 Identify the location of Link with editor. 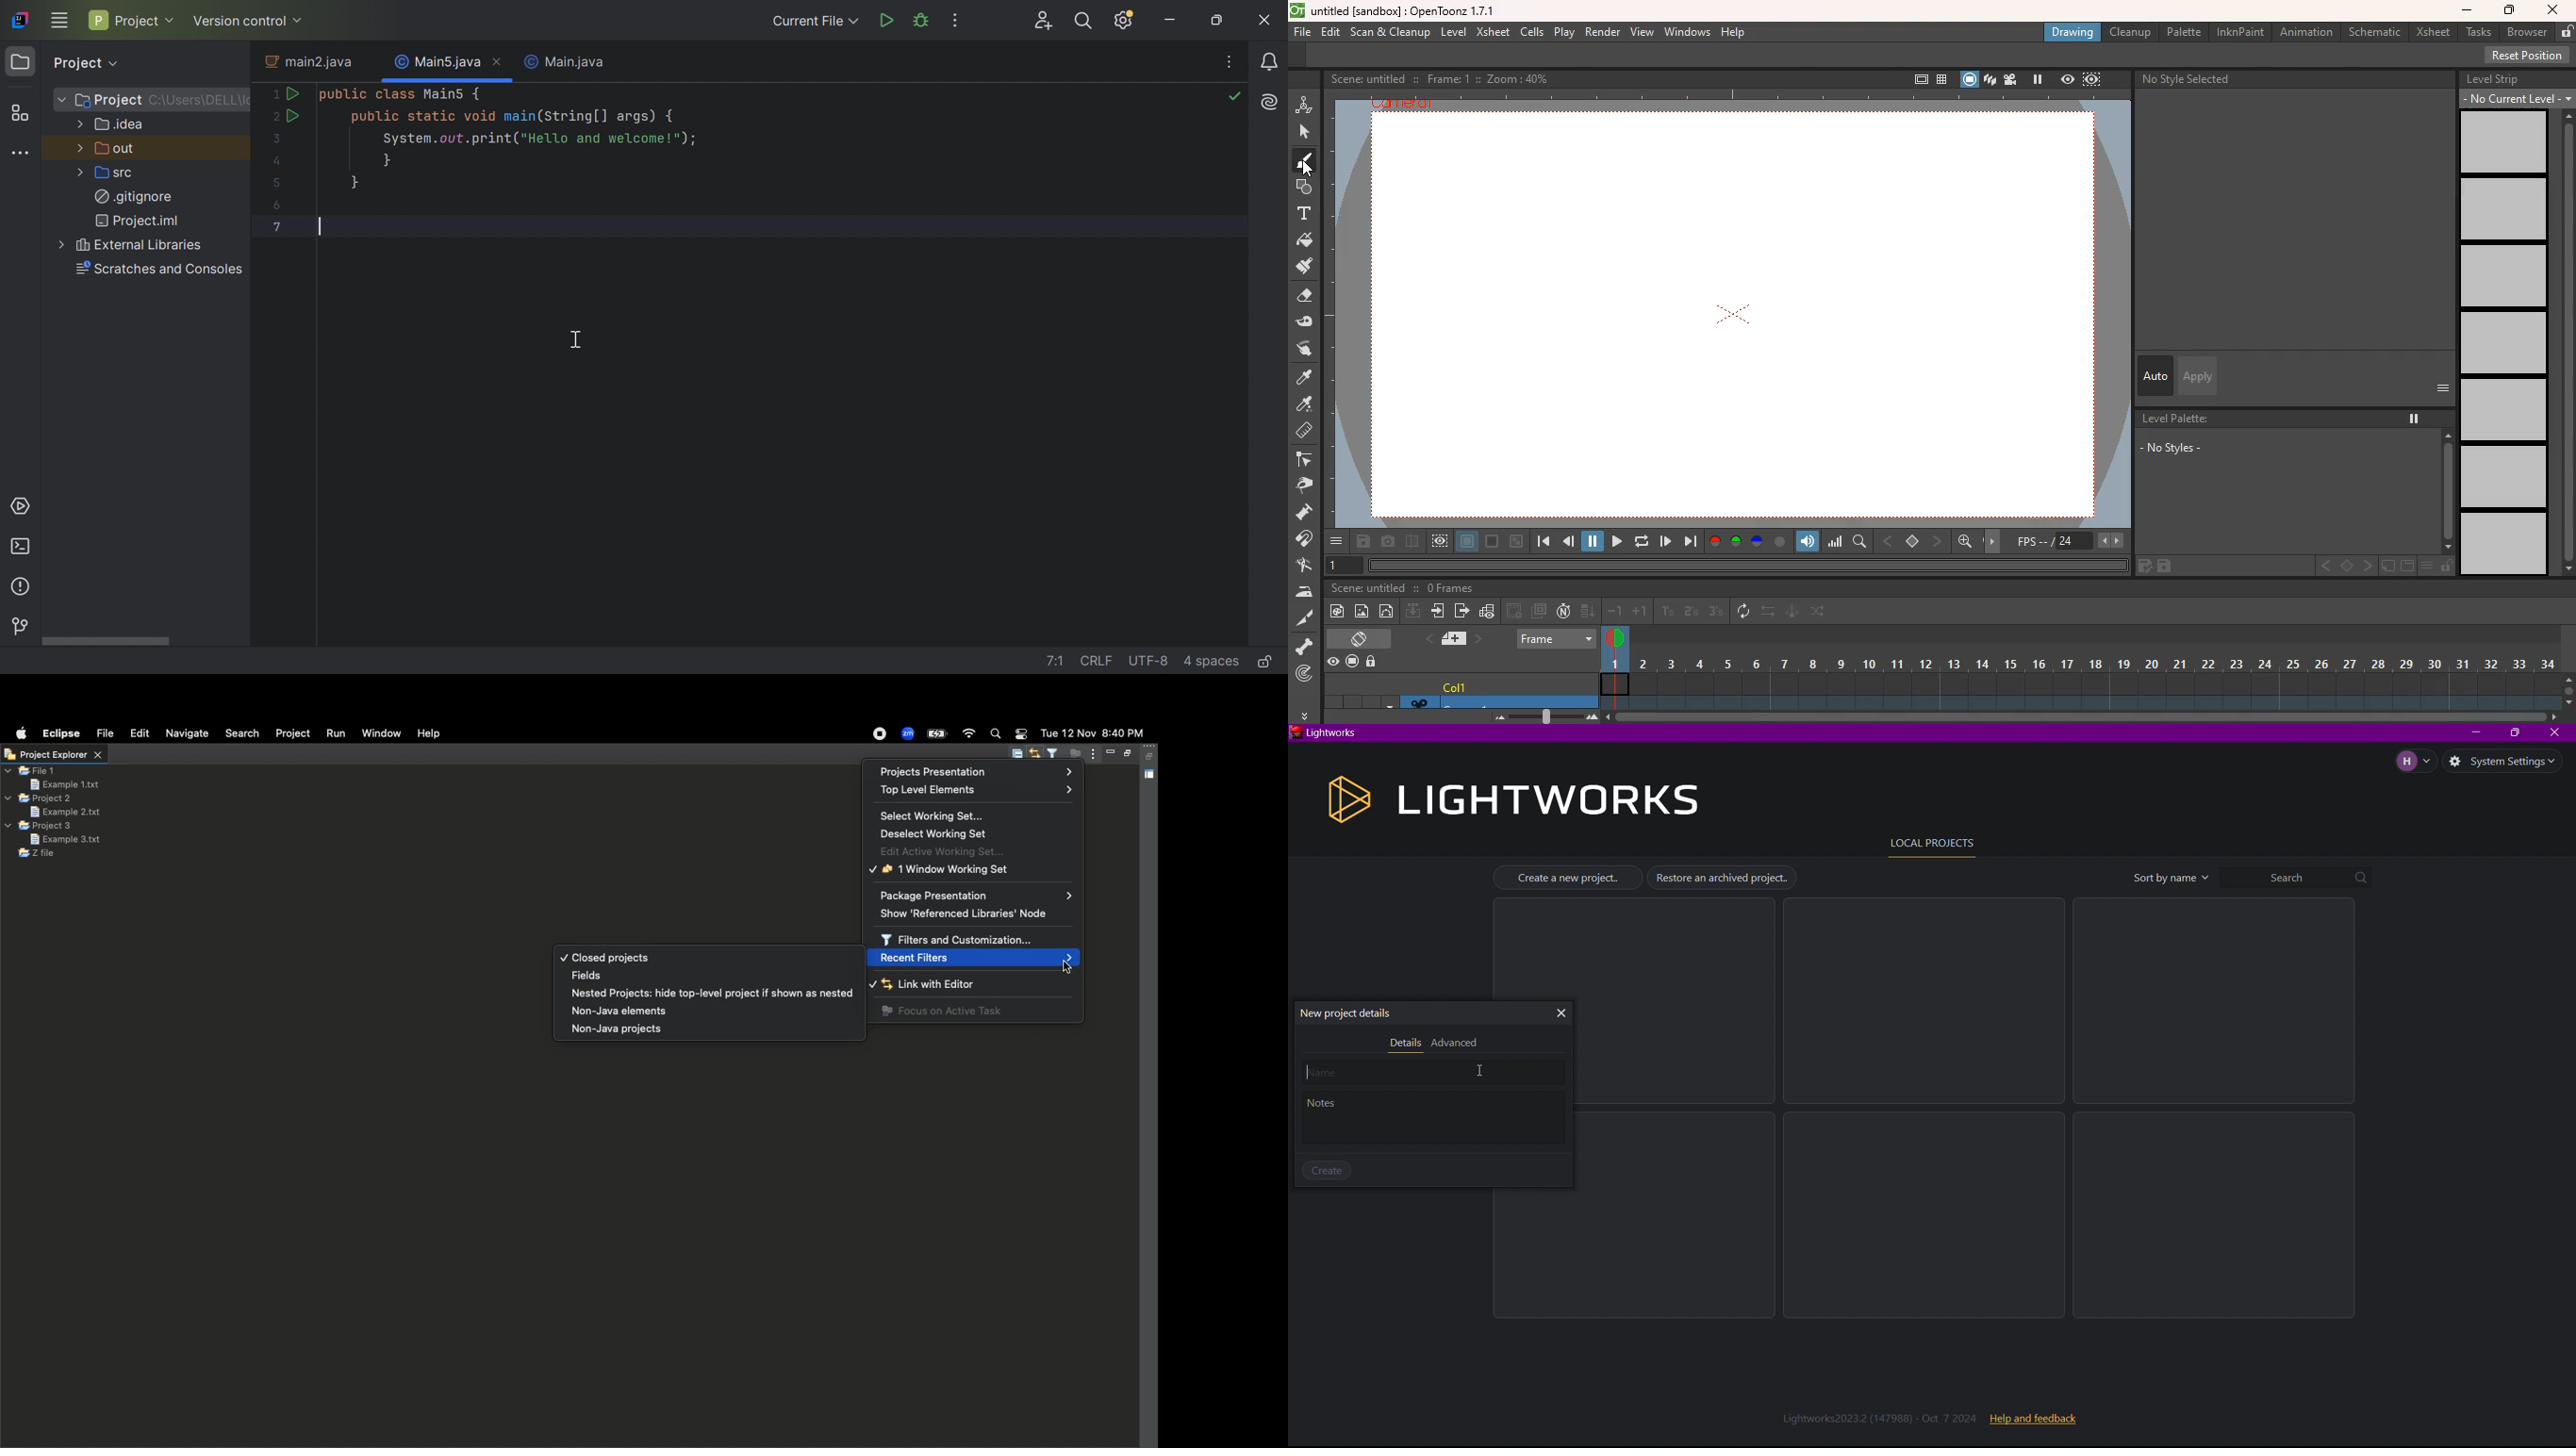
(949, 985).